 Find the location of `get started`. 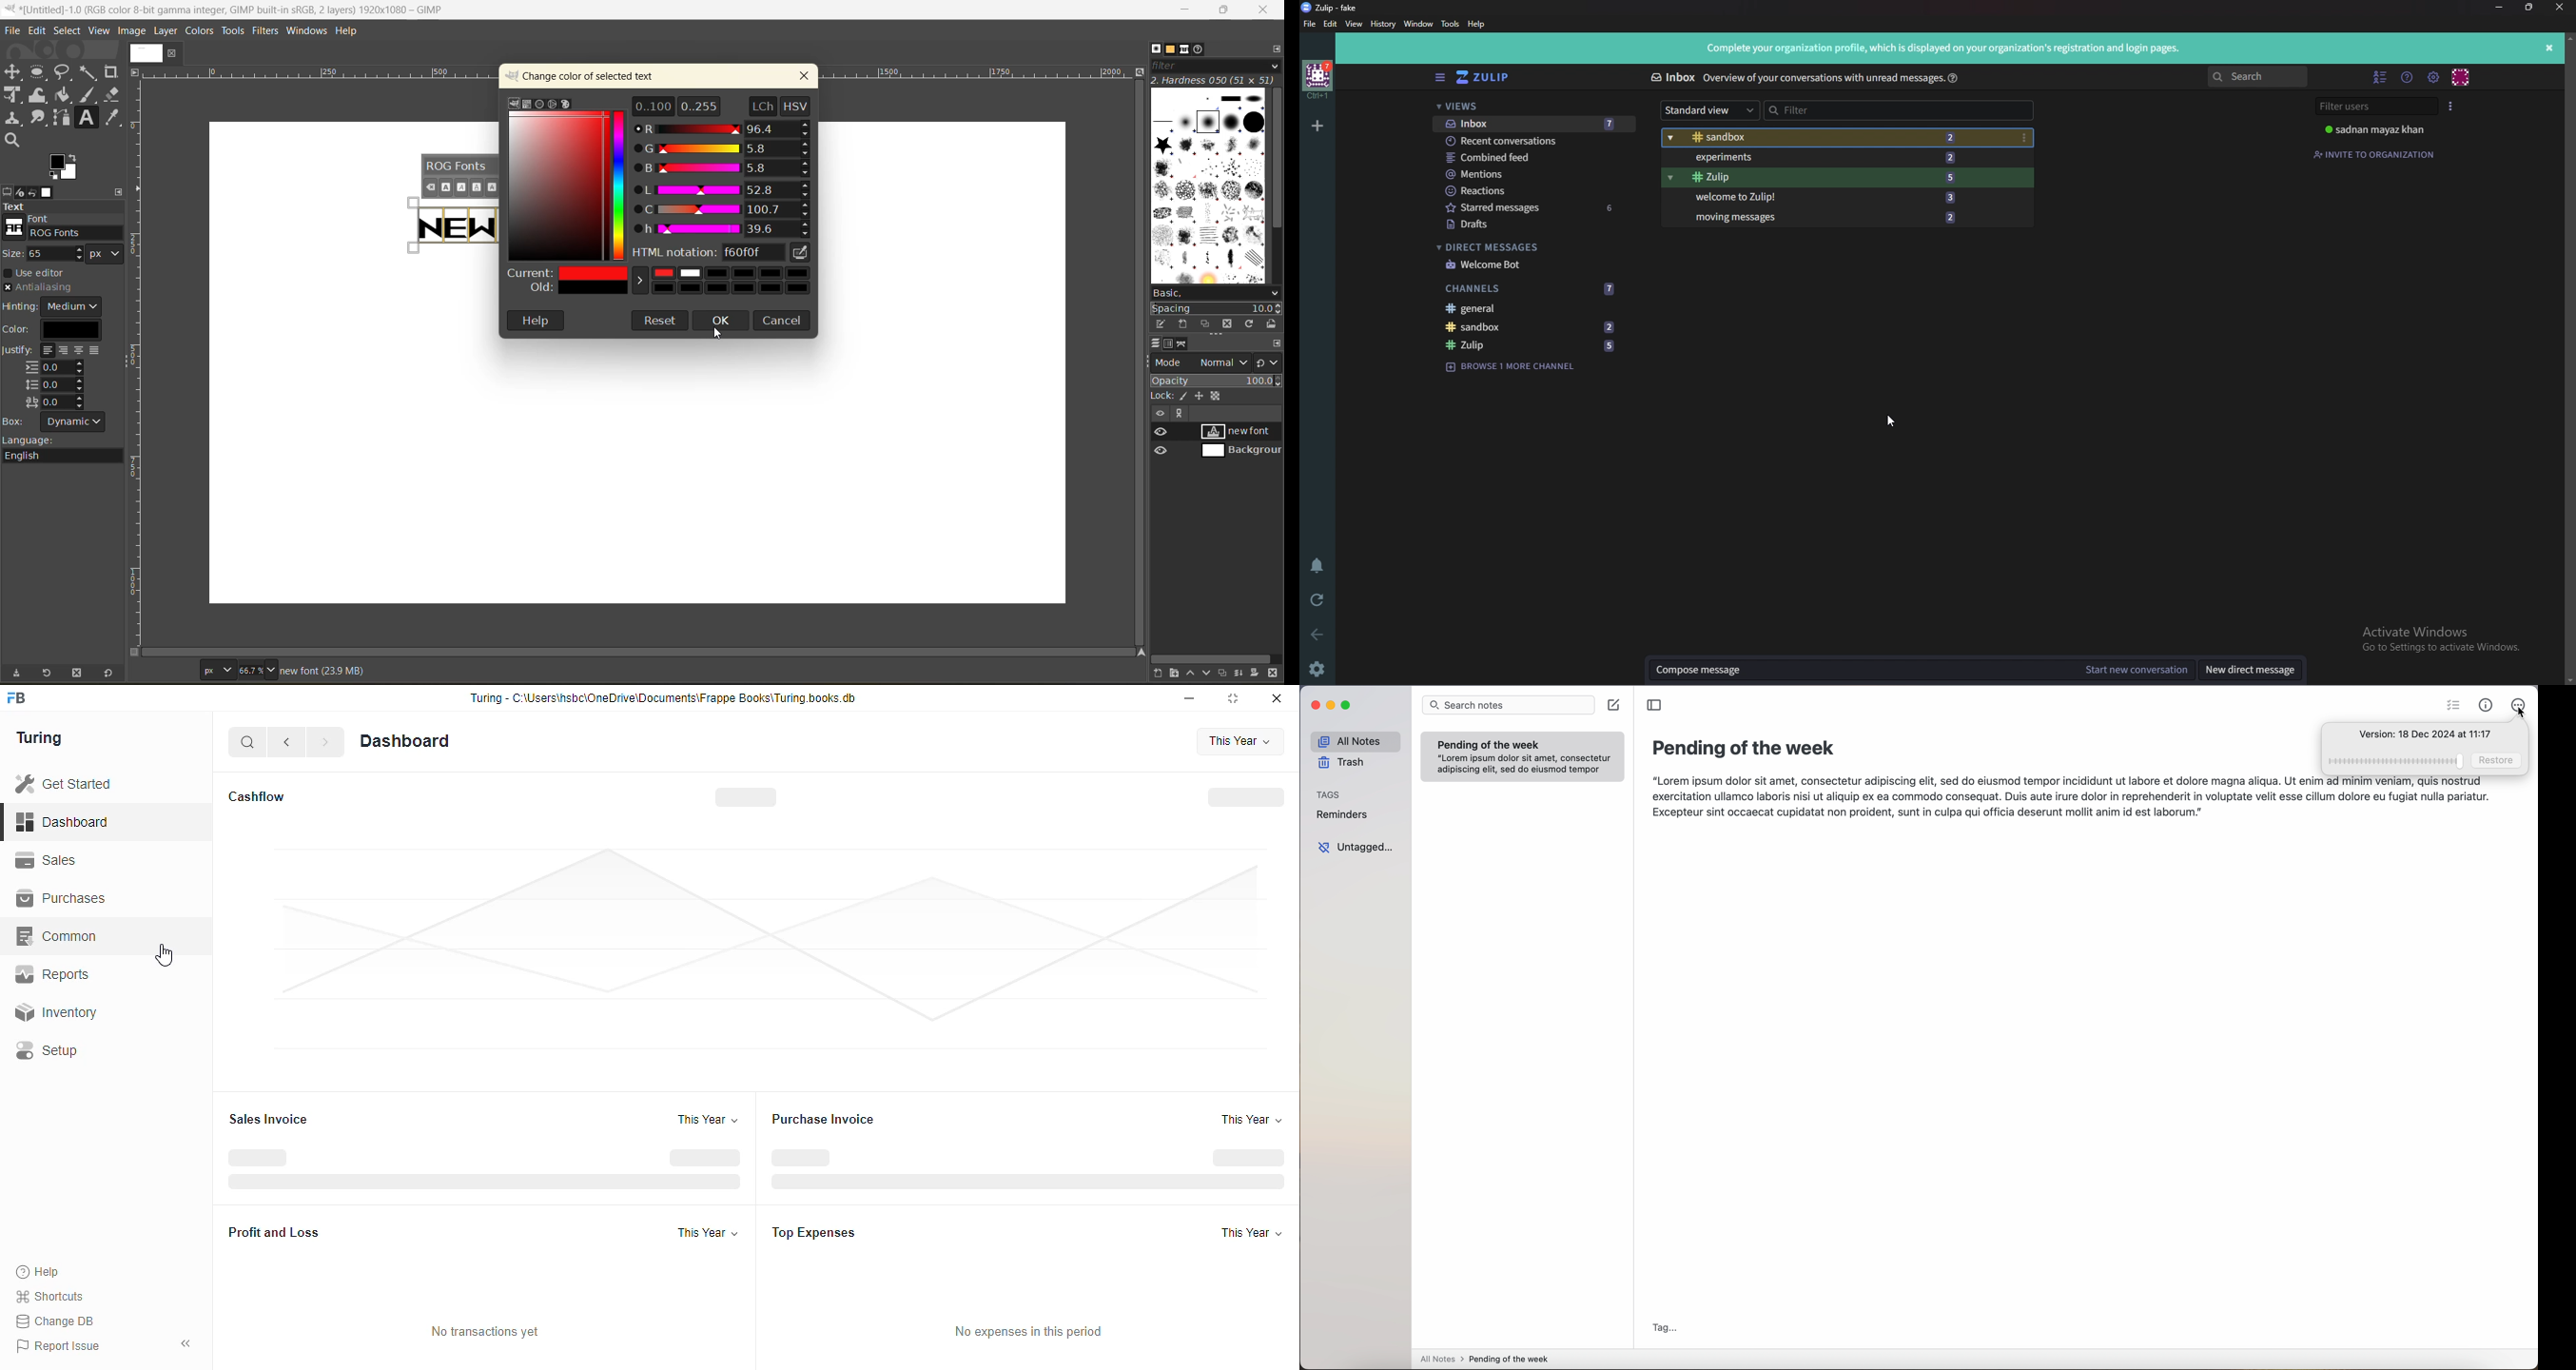

get started is located at coordinates (65, 784).